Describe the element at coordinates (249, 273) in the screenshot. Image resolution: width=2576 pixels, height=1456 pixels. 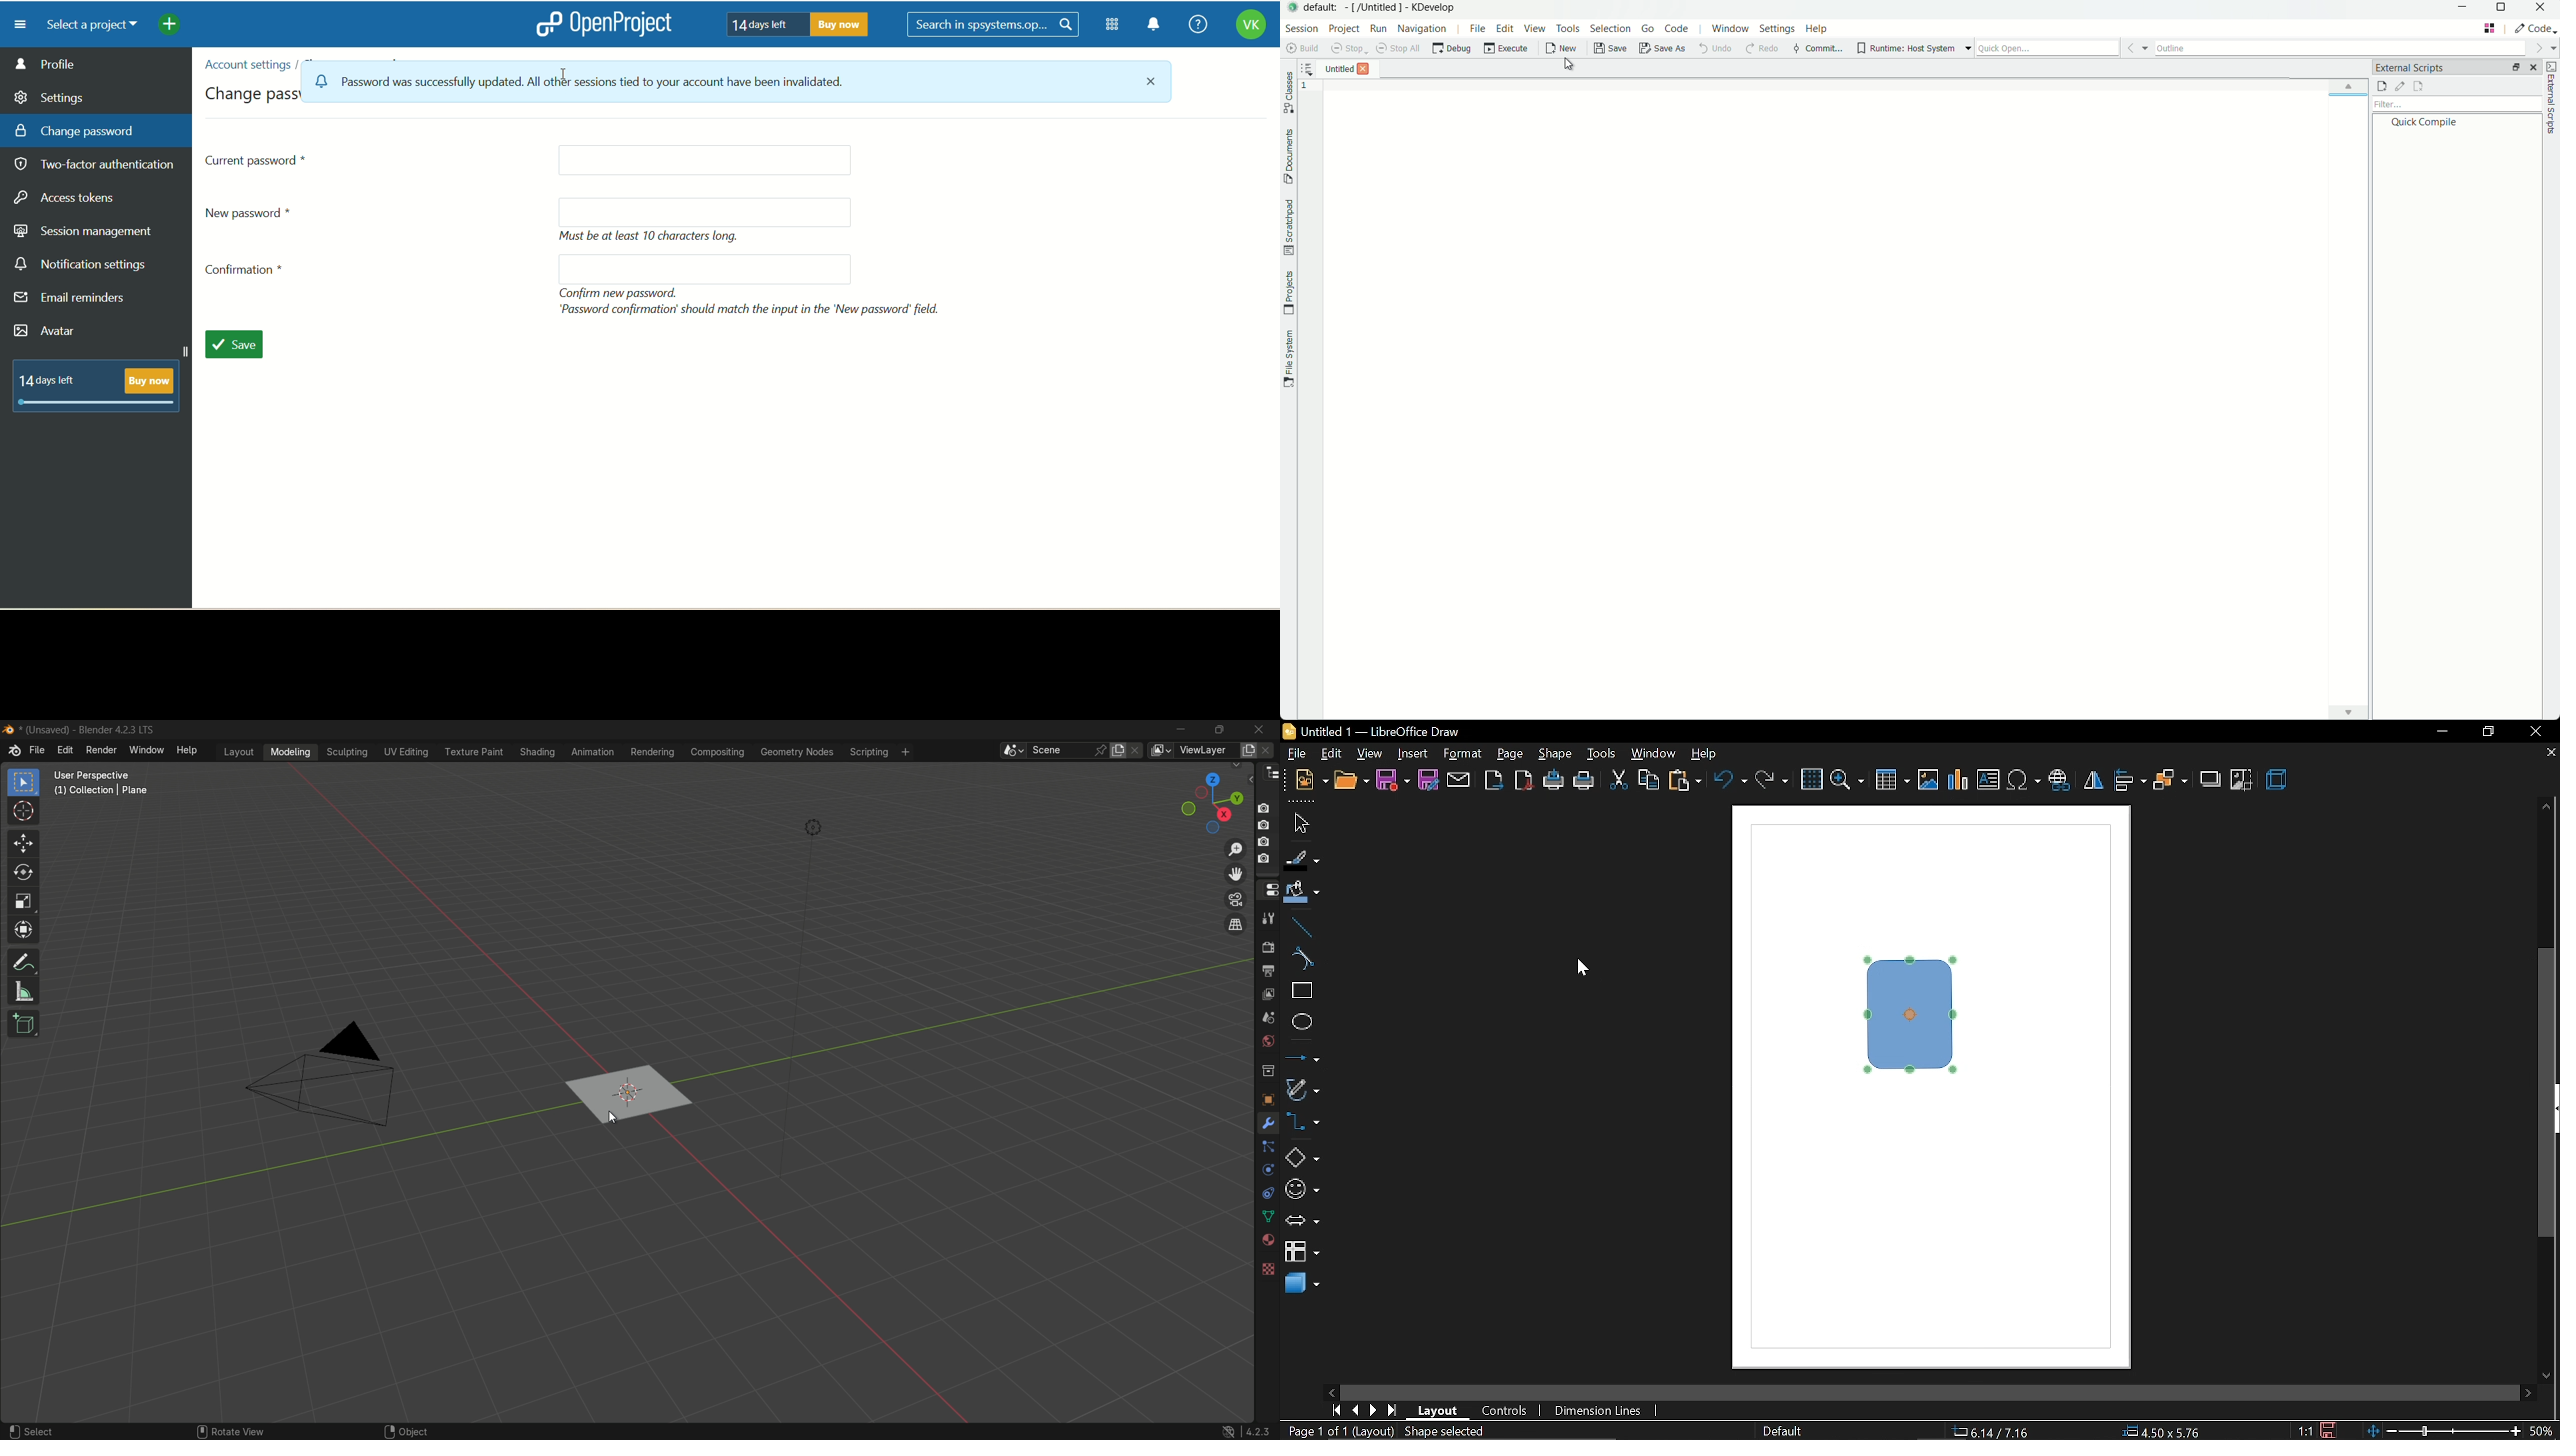
I see `confirmation` at that location.